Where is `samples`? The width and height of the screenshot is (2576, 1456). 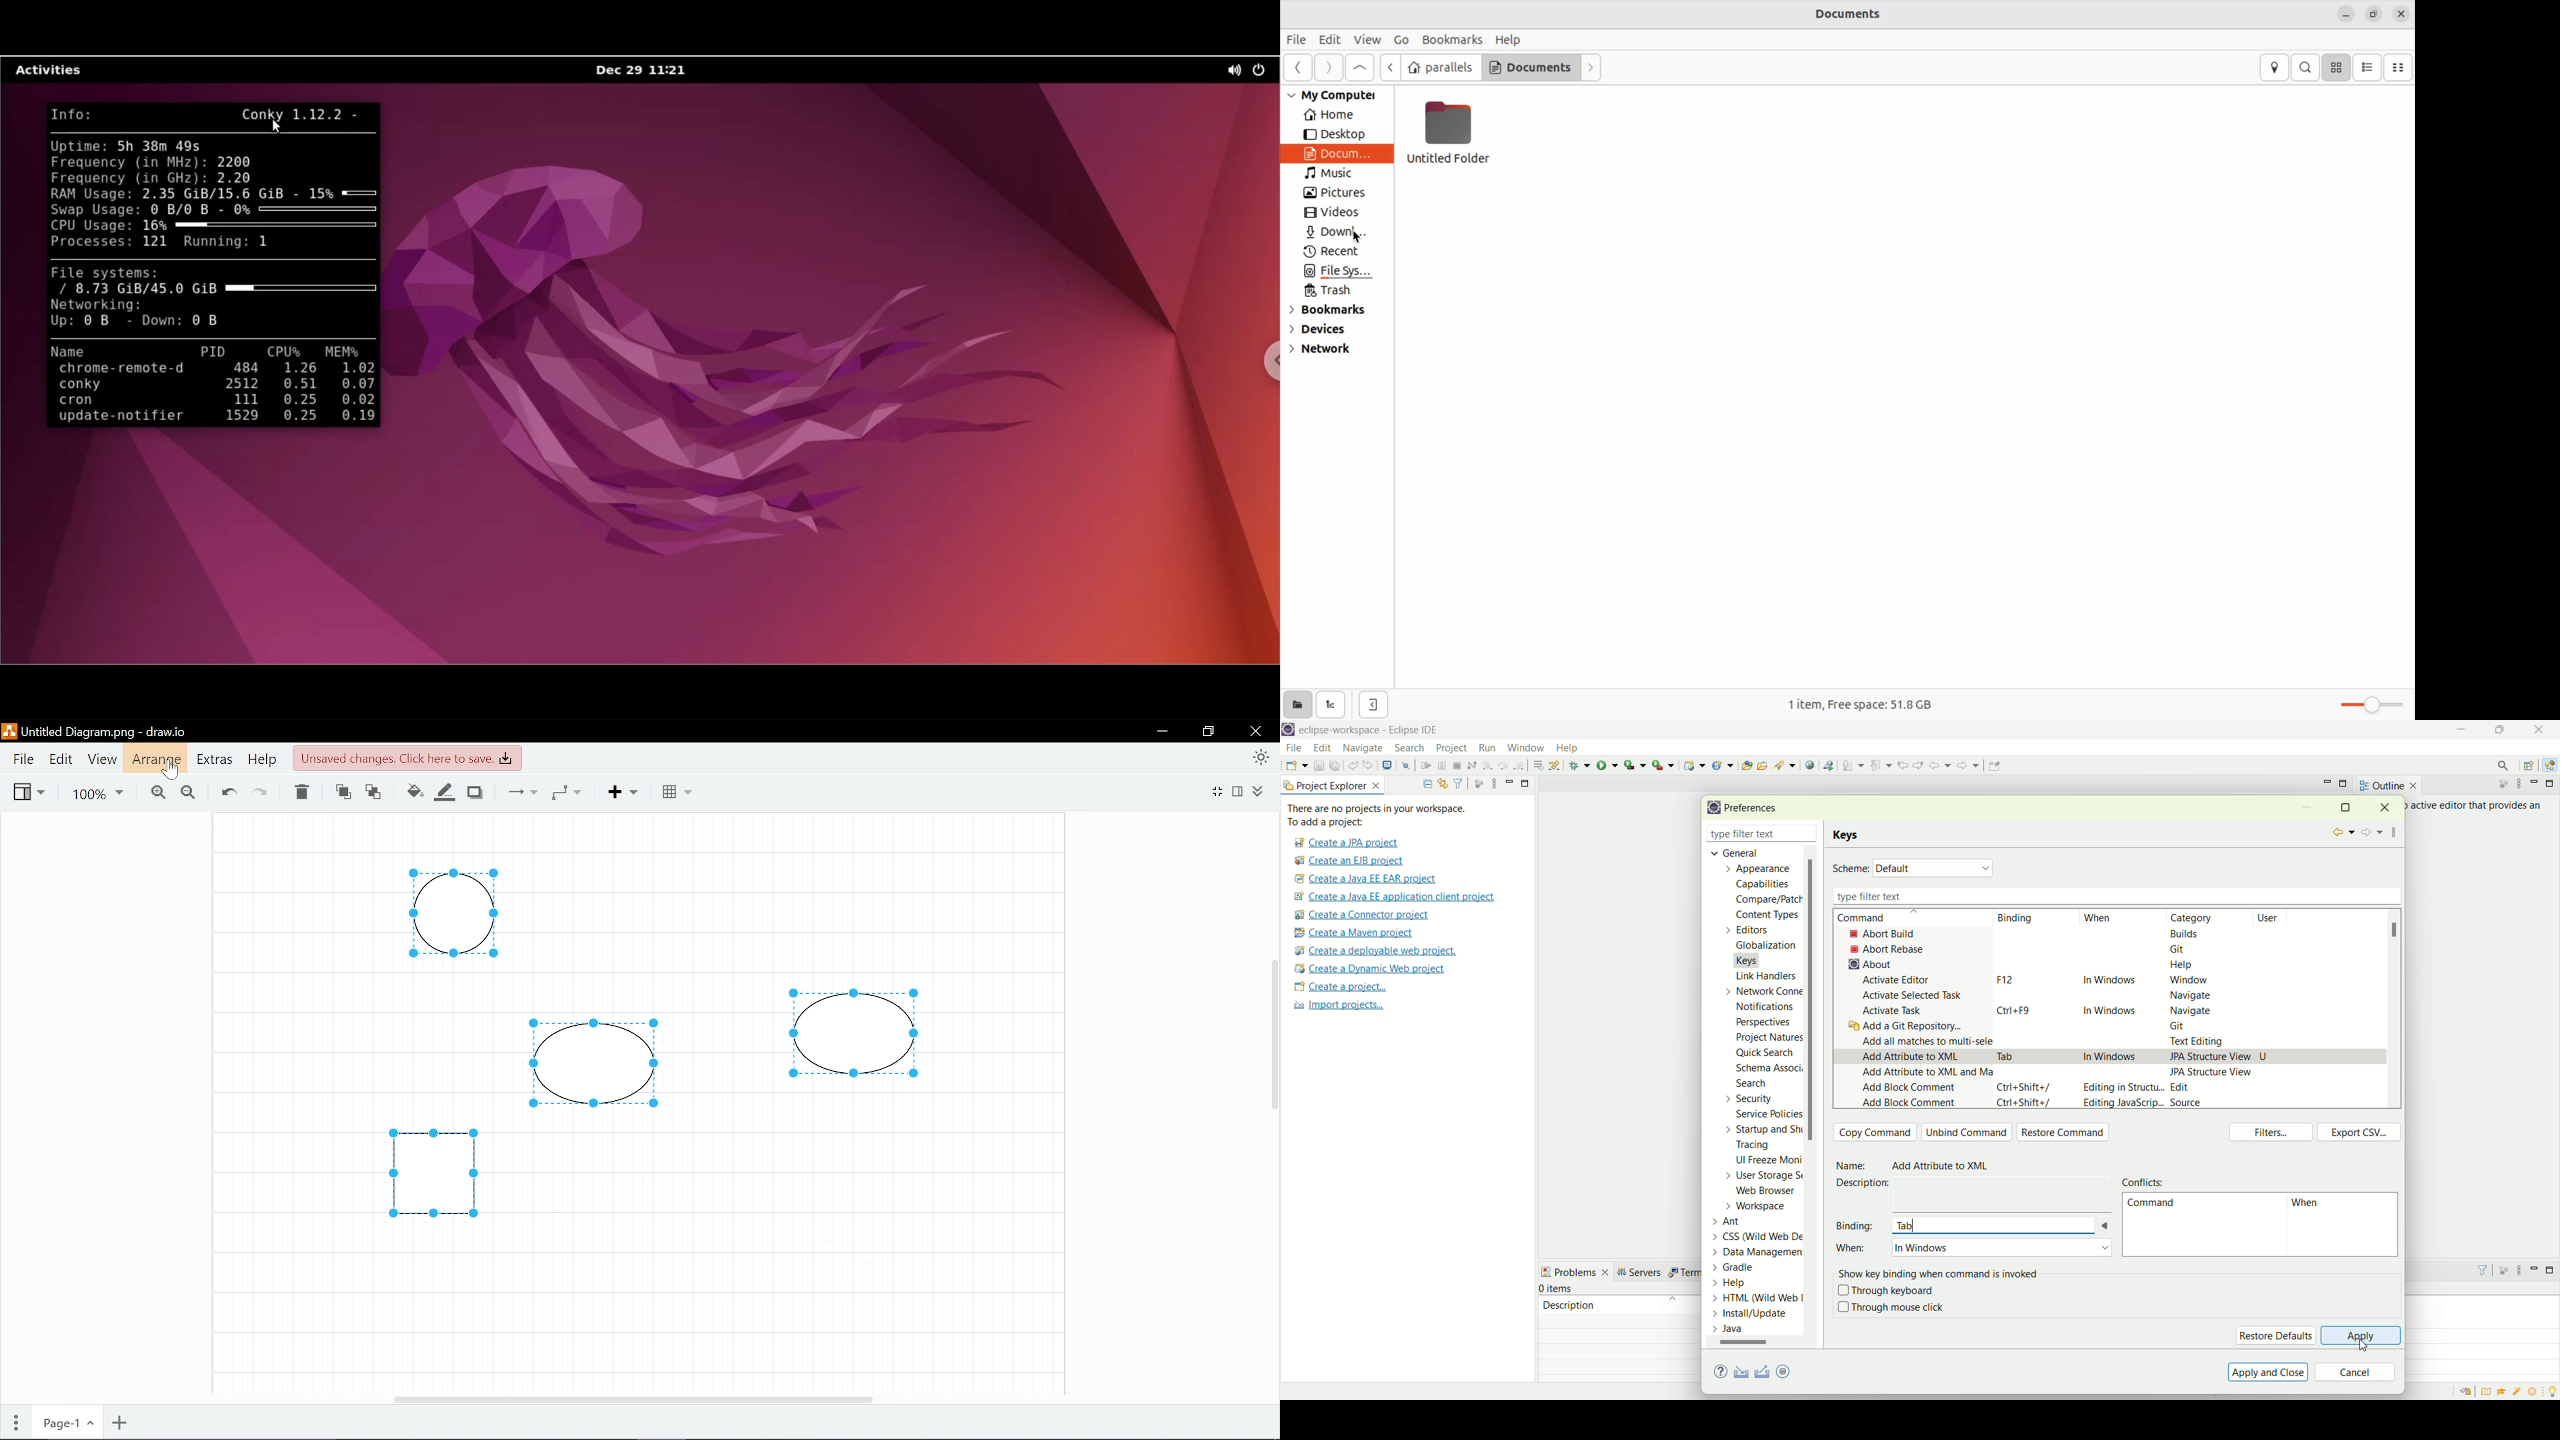 samples is located at coordinates (2519, 1391).